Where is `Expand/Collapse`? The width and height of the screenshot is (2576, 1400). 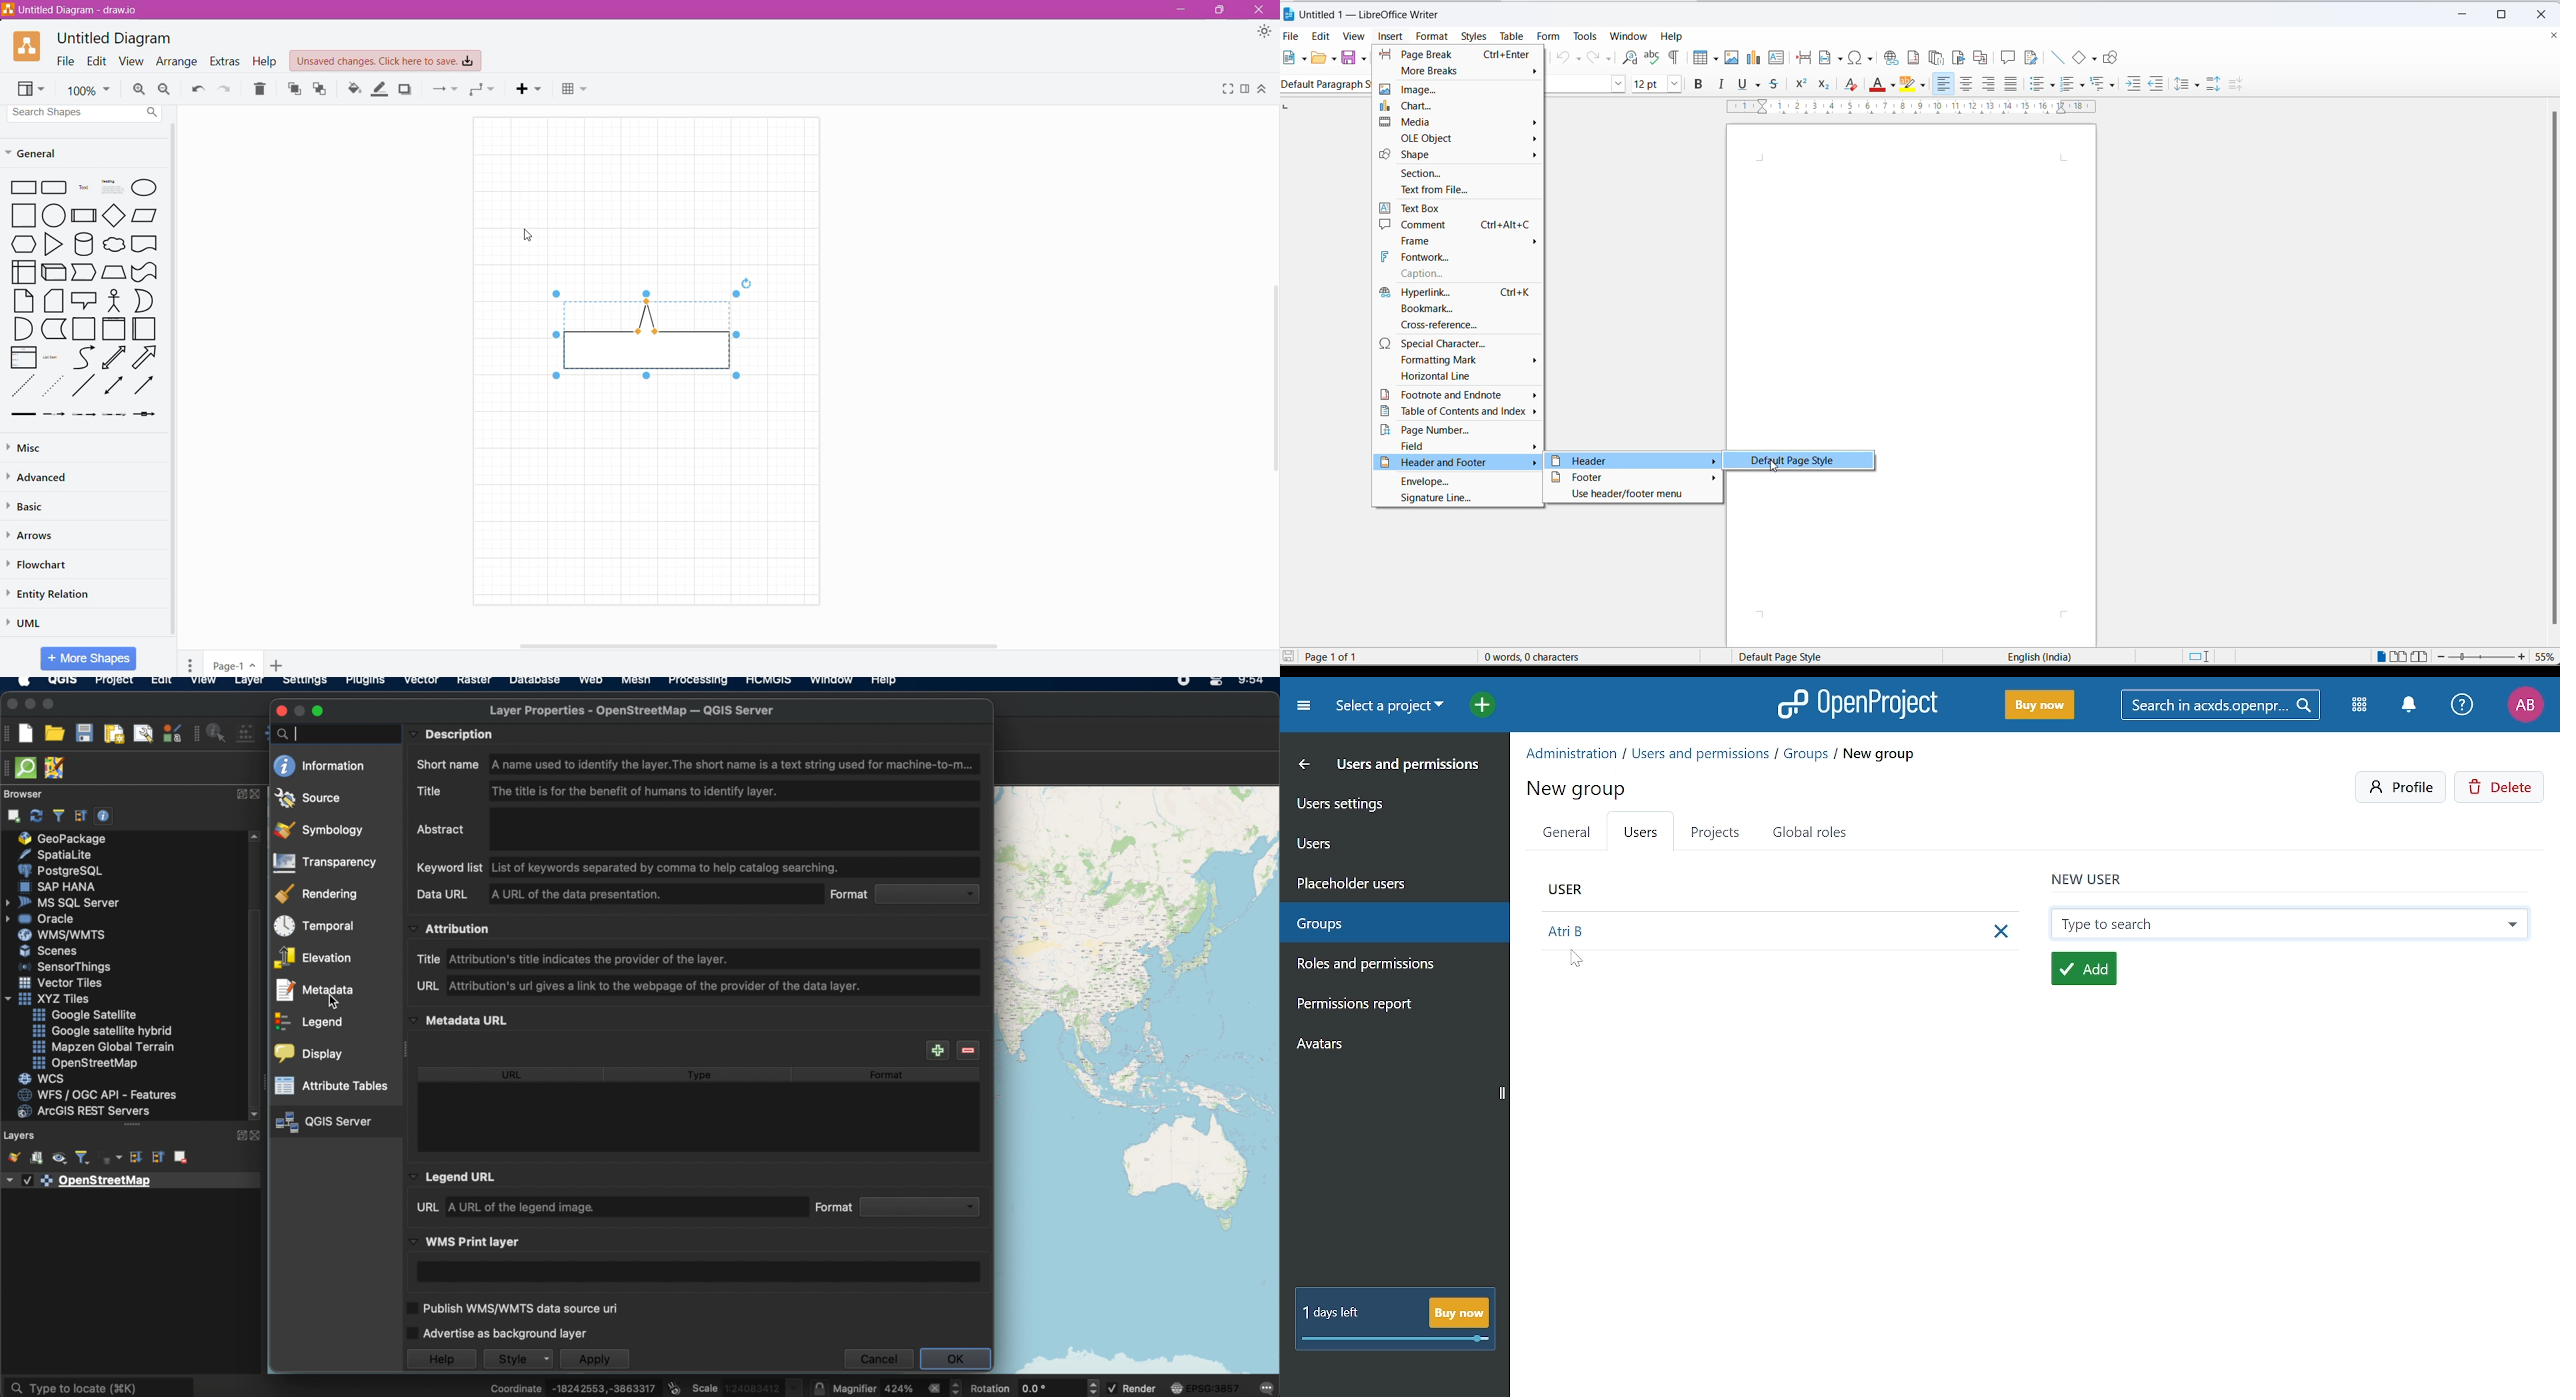 Expand/Collapse is located at coordinates (1263, 89).